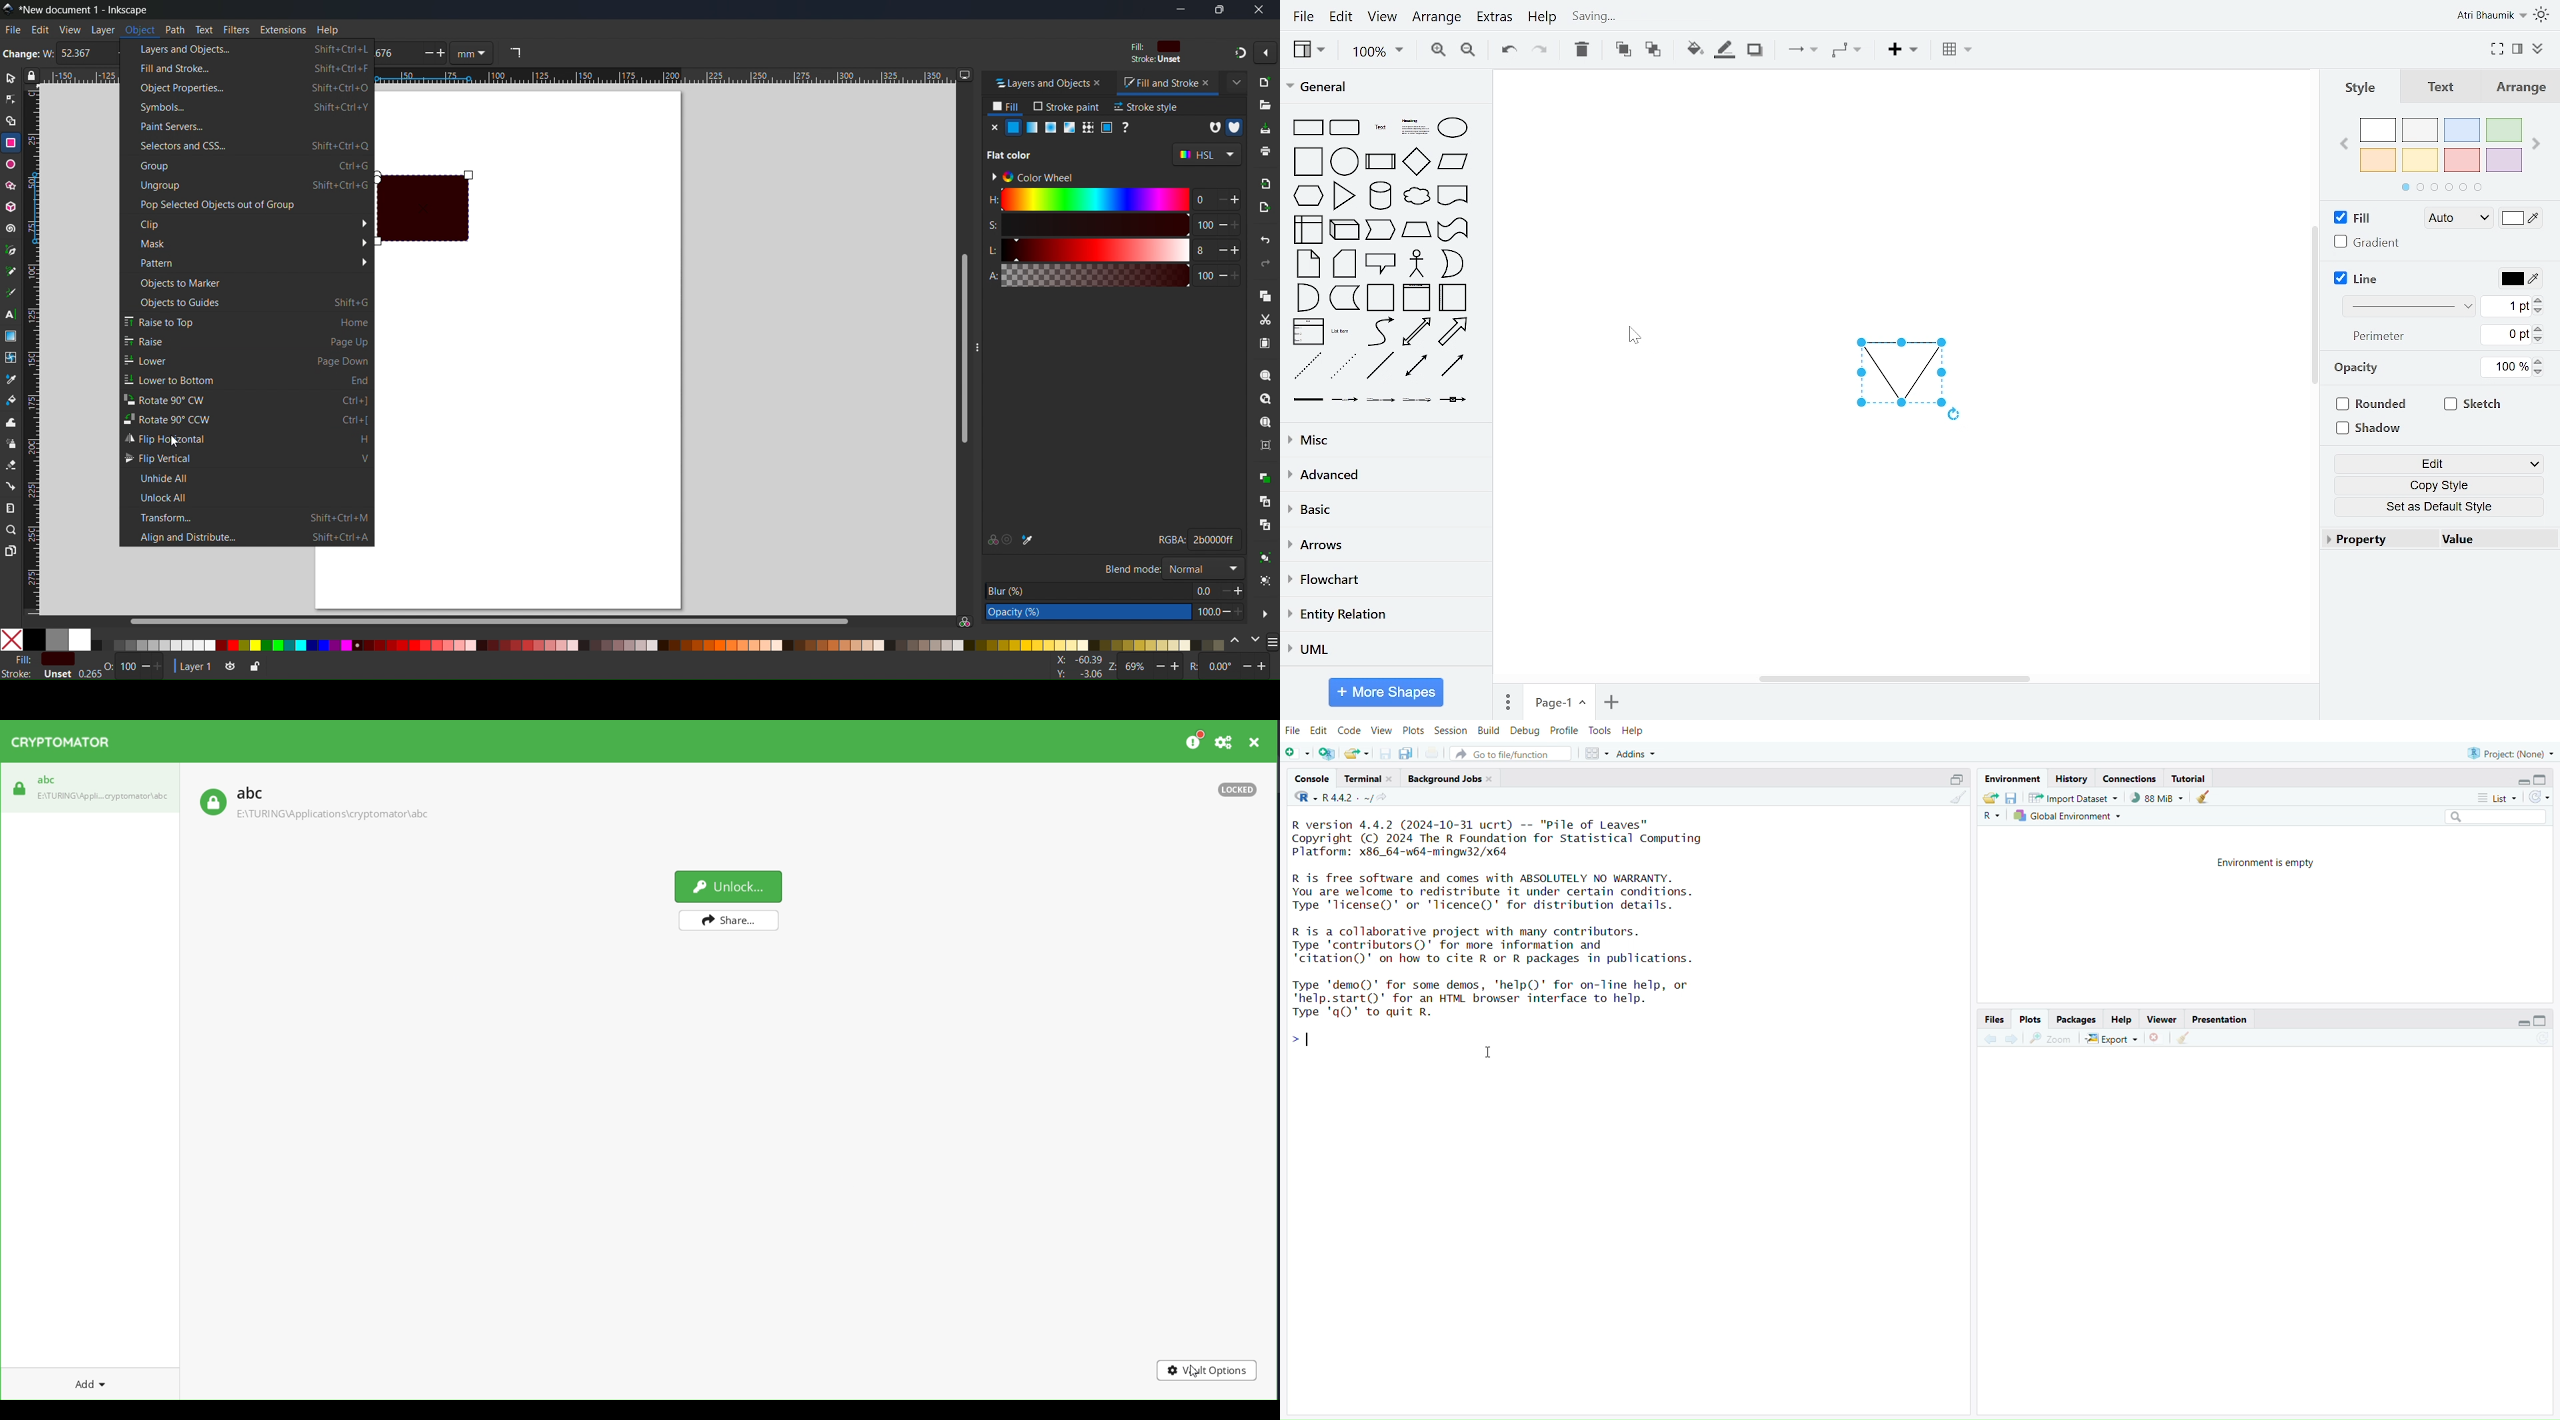  What do you see at coordinates (1311, 778) in the screenshot?
I see `console` at bounding box center [1311, 778].